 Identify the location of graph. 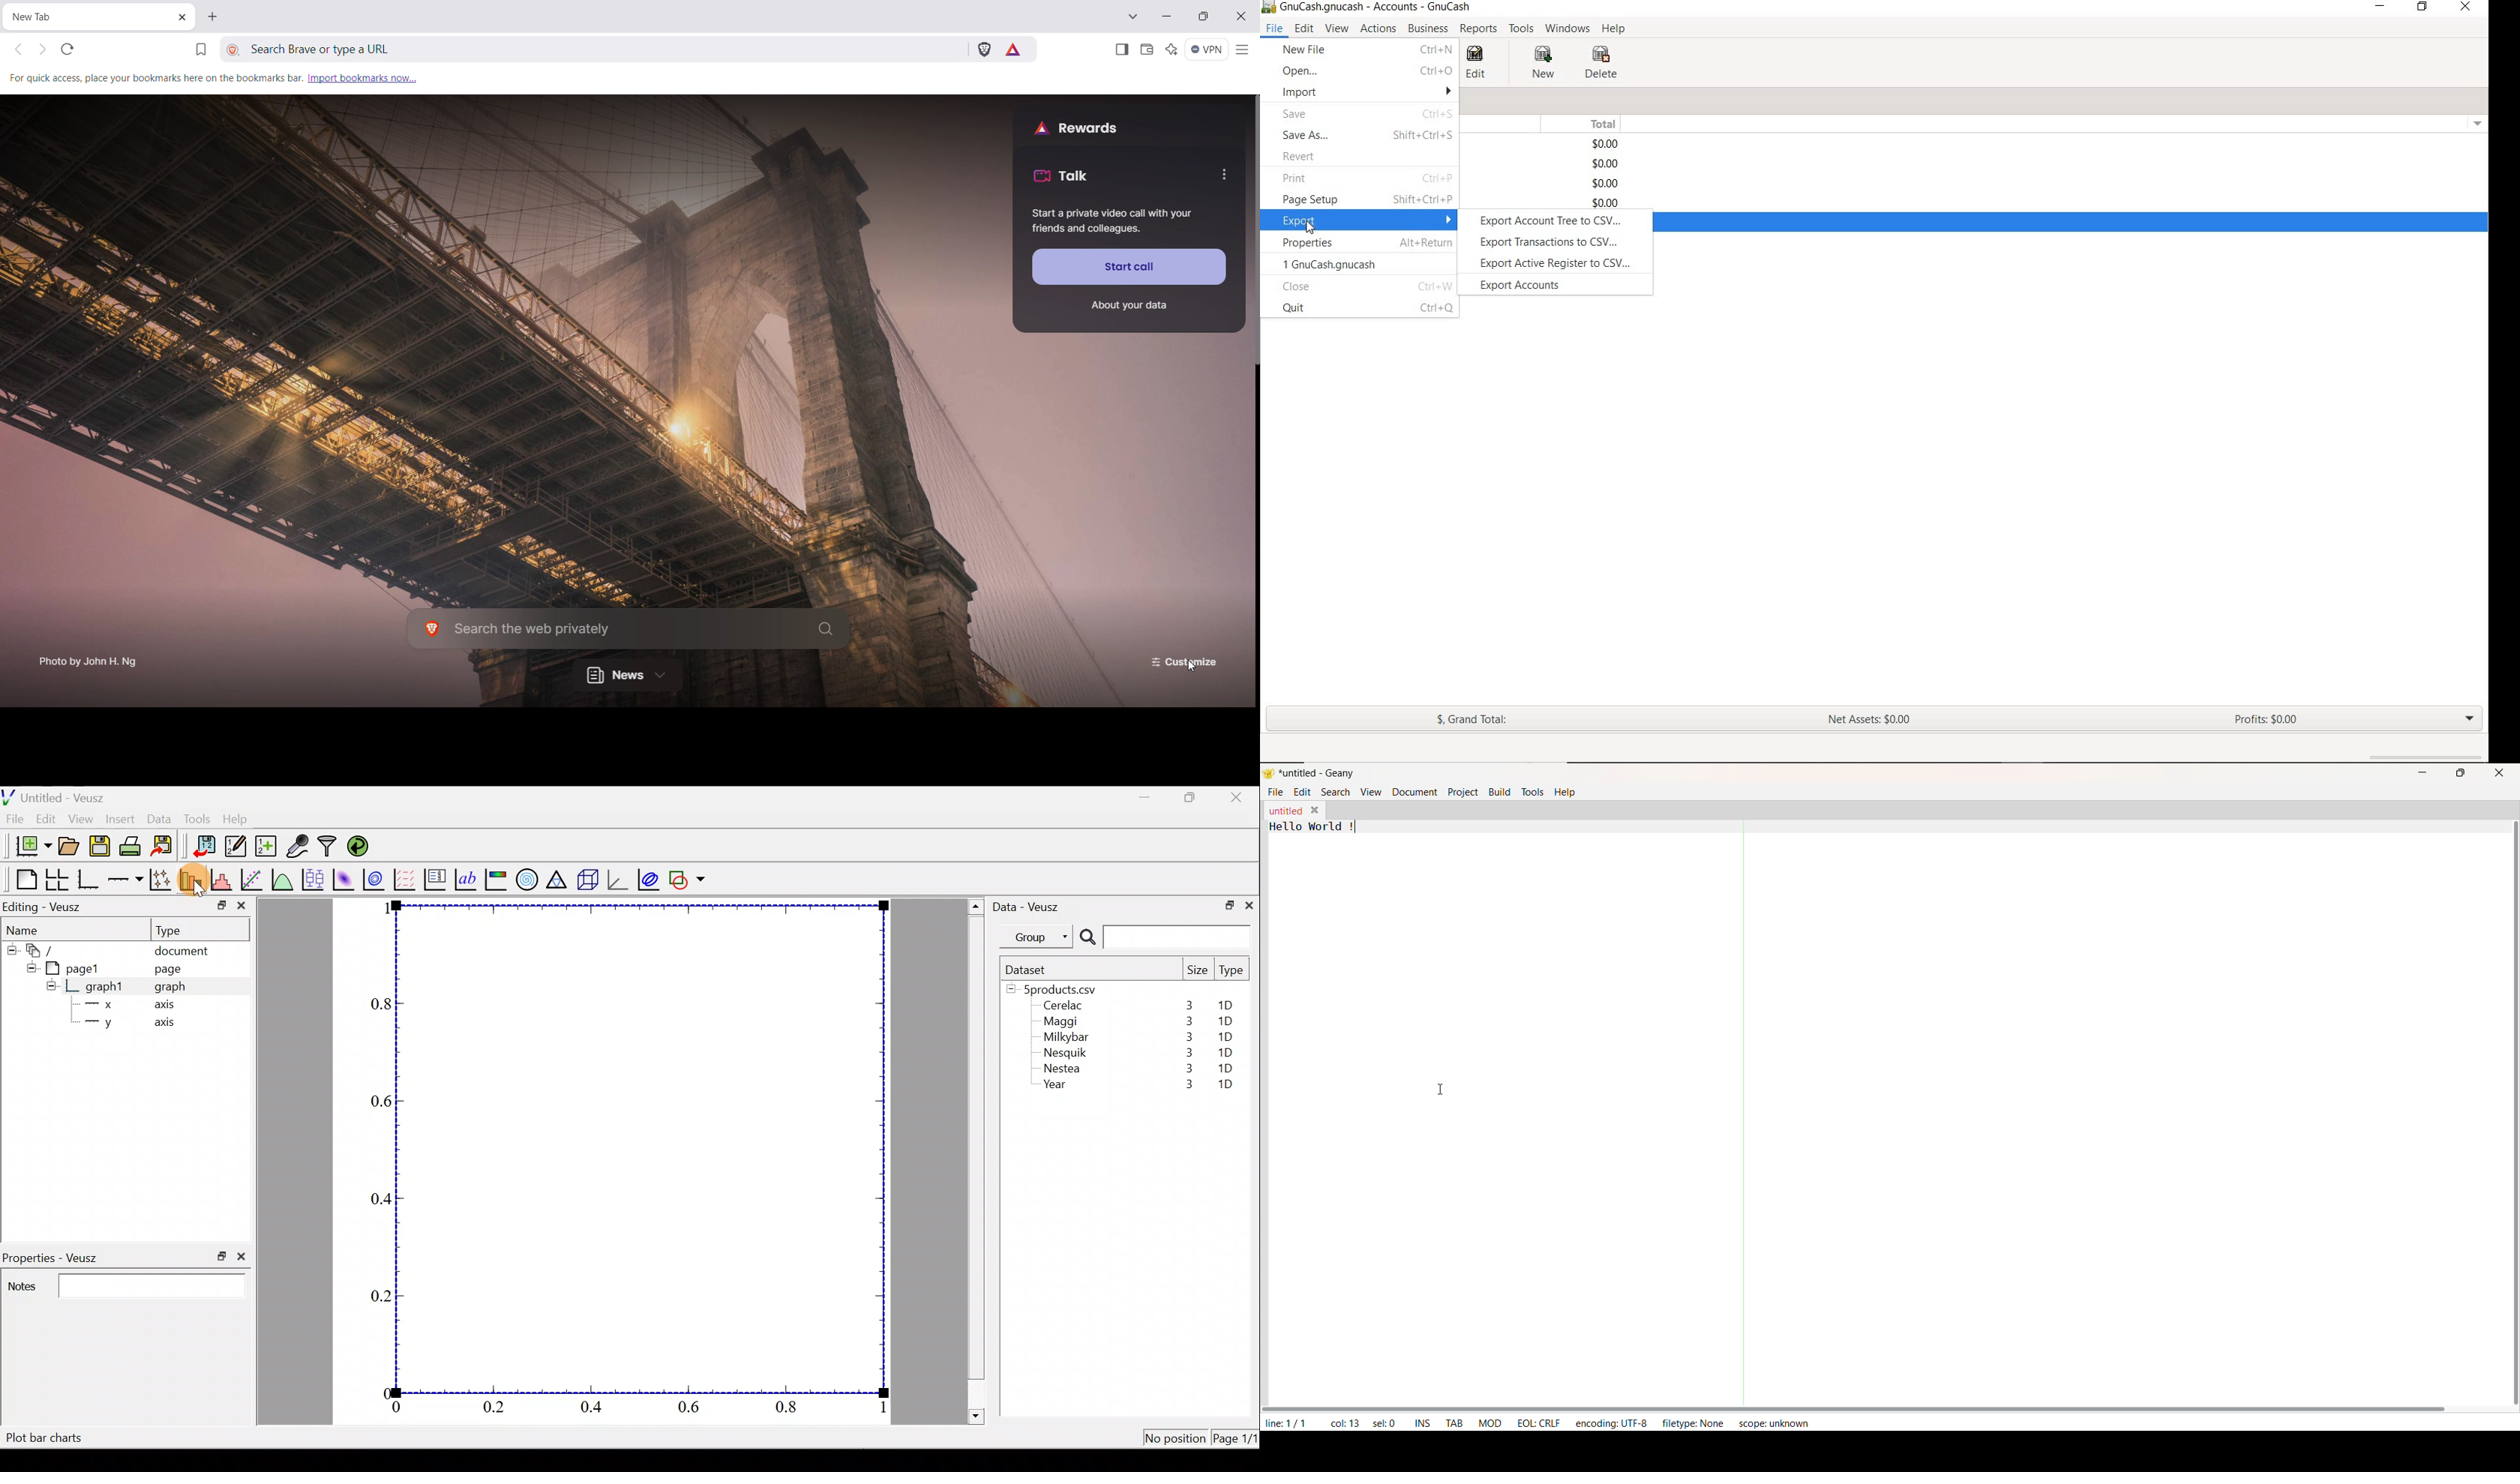
(170, 988).